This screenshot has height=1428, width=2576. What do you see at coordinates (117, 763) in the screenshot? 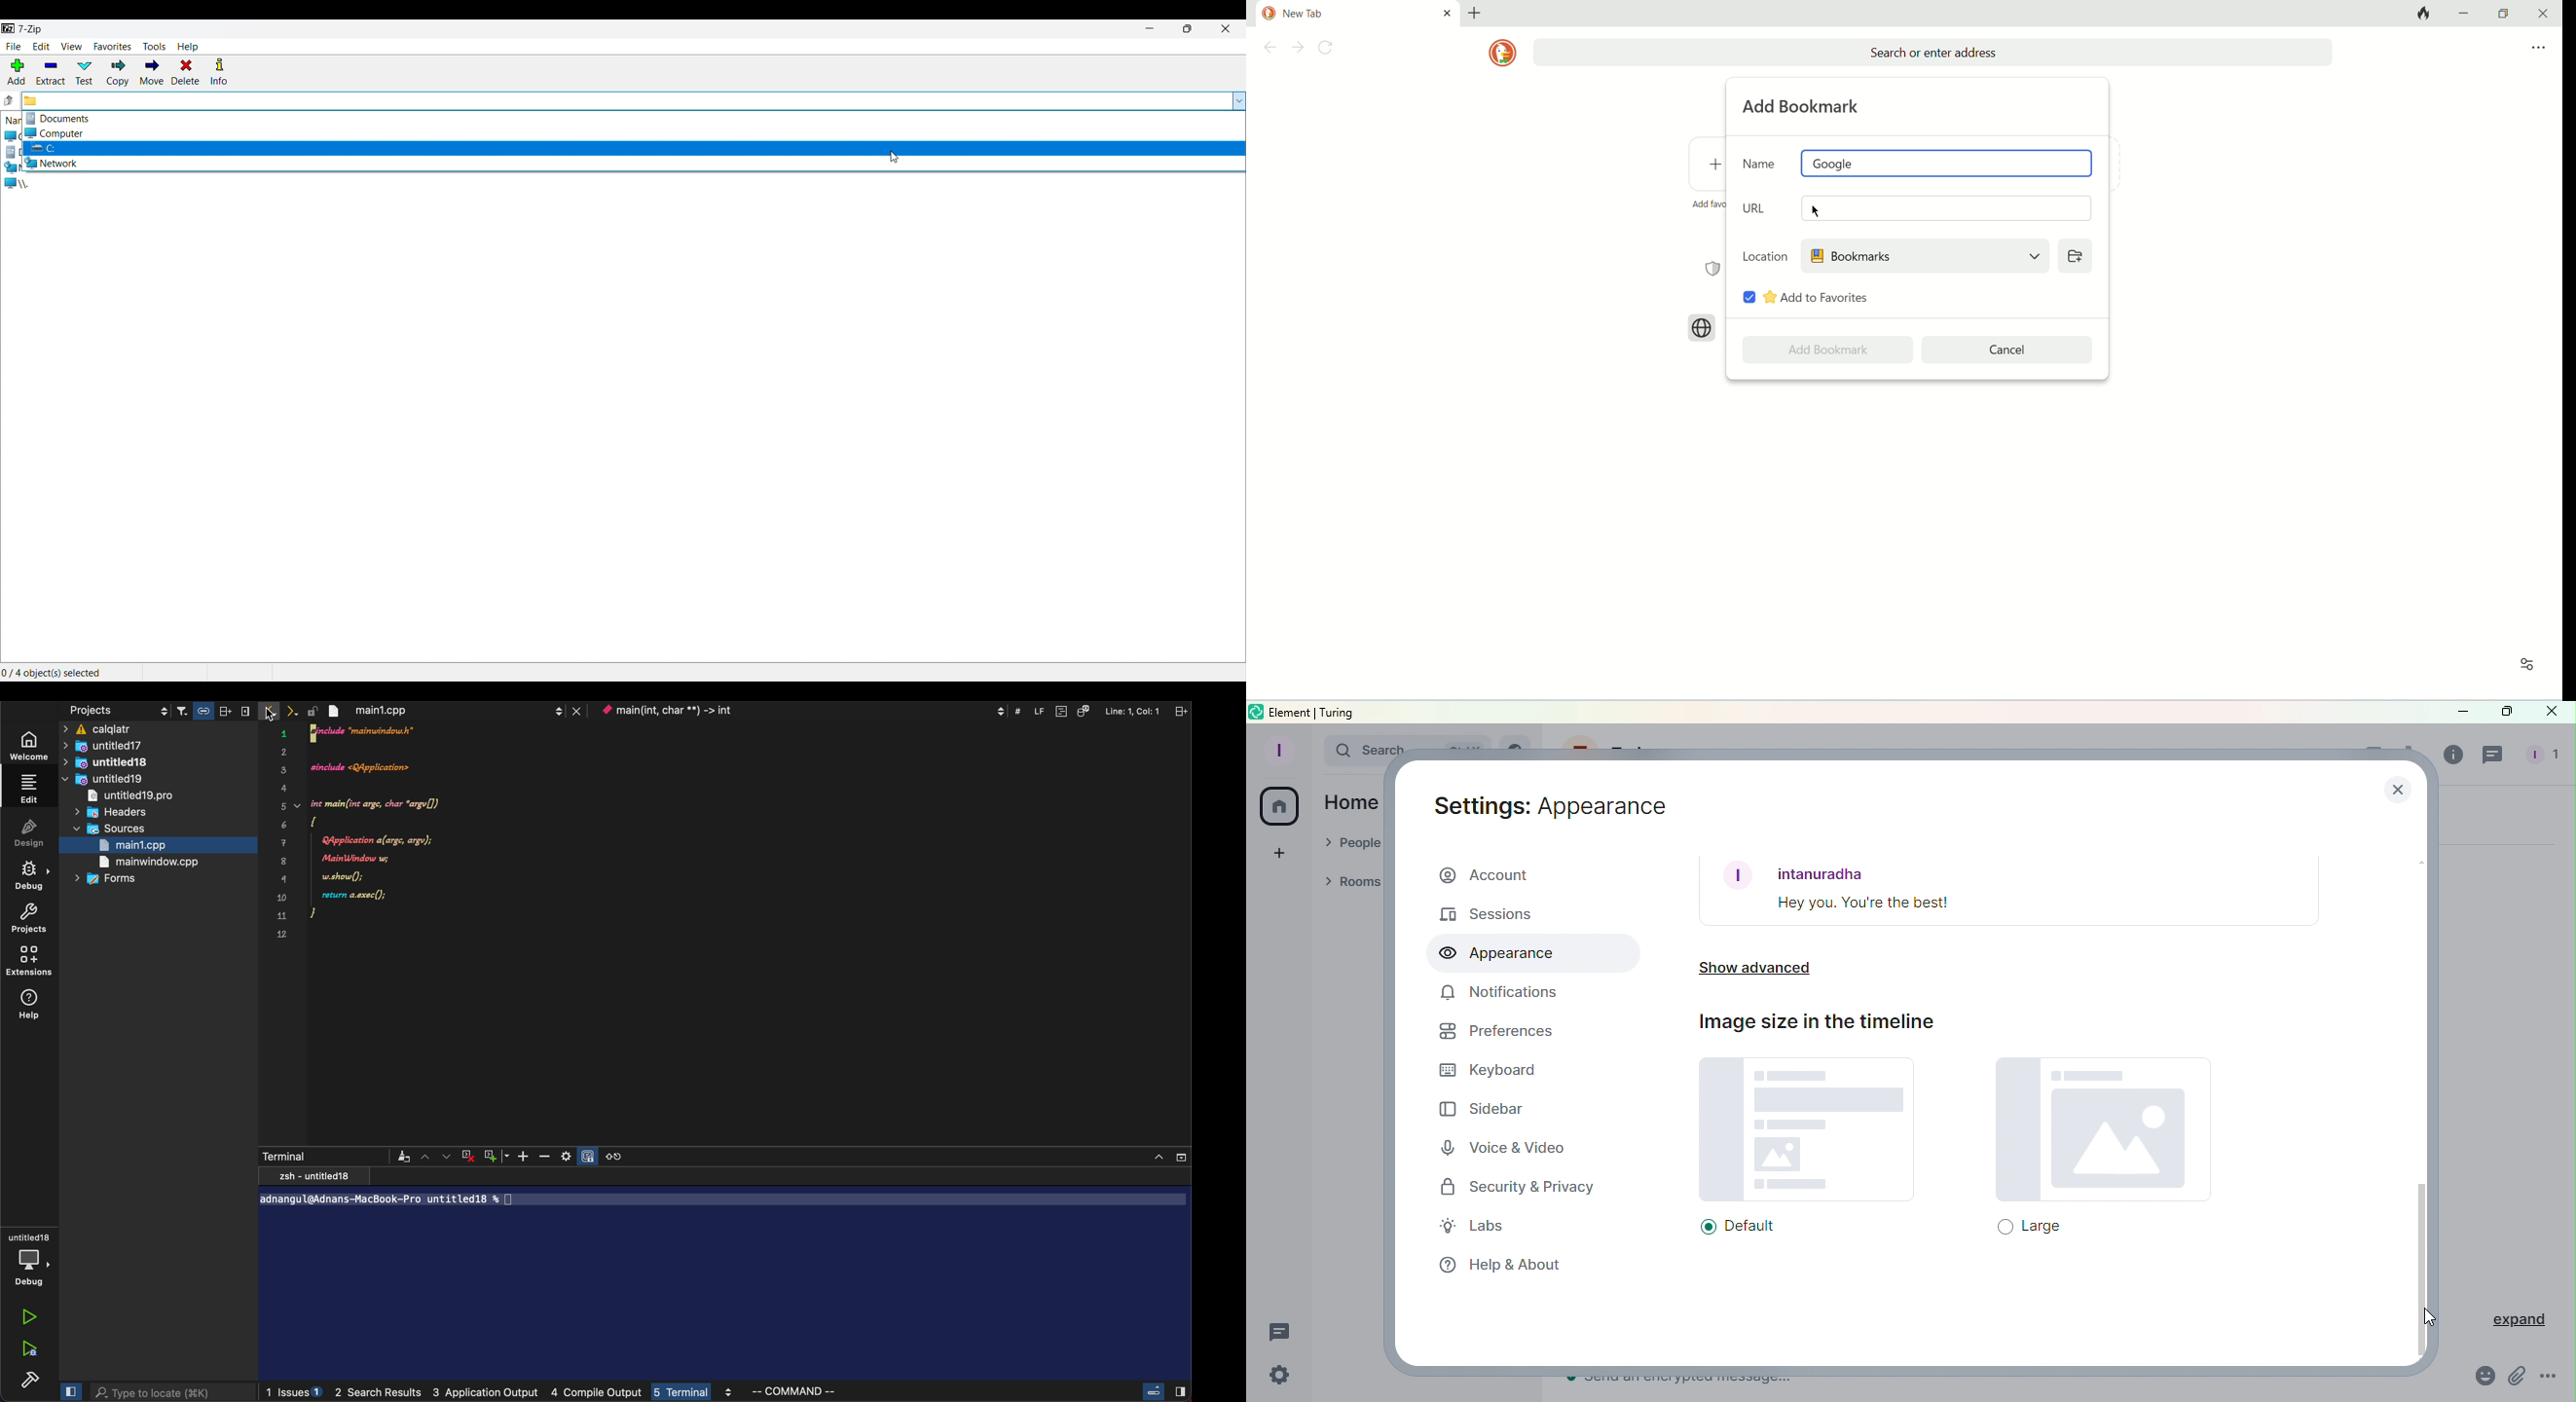
I see `untitled 18` at bounding box center [117, 763].